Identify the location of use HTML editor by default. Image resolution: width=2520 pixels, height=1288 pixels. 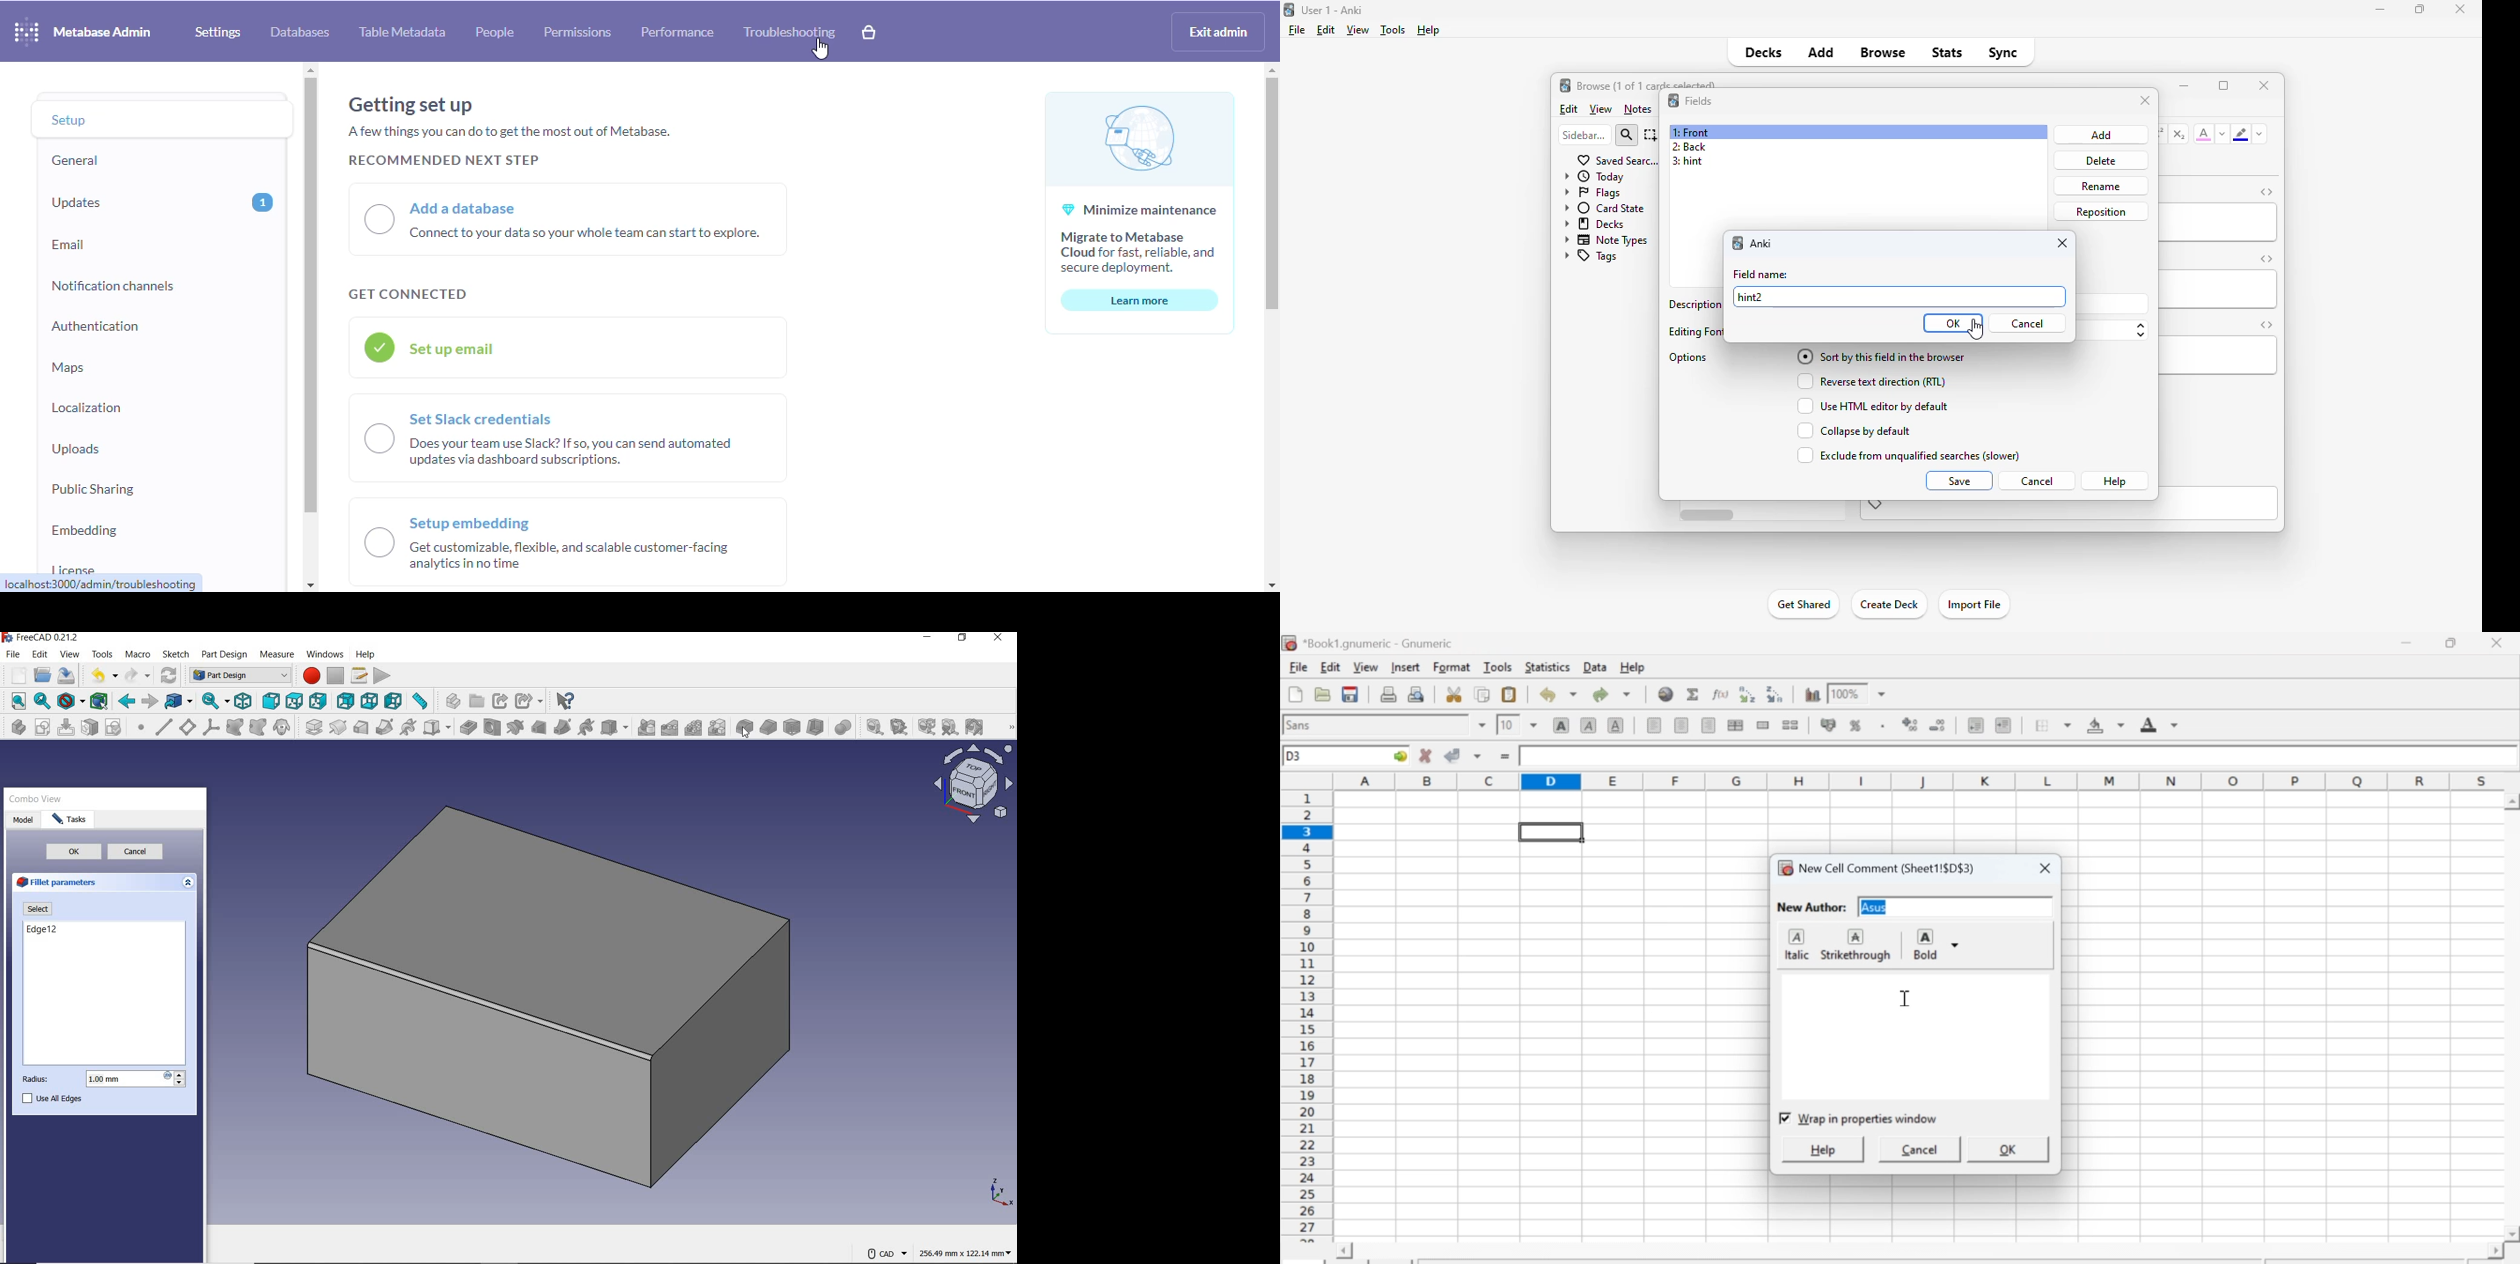
(1872, 406).